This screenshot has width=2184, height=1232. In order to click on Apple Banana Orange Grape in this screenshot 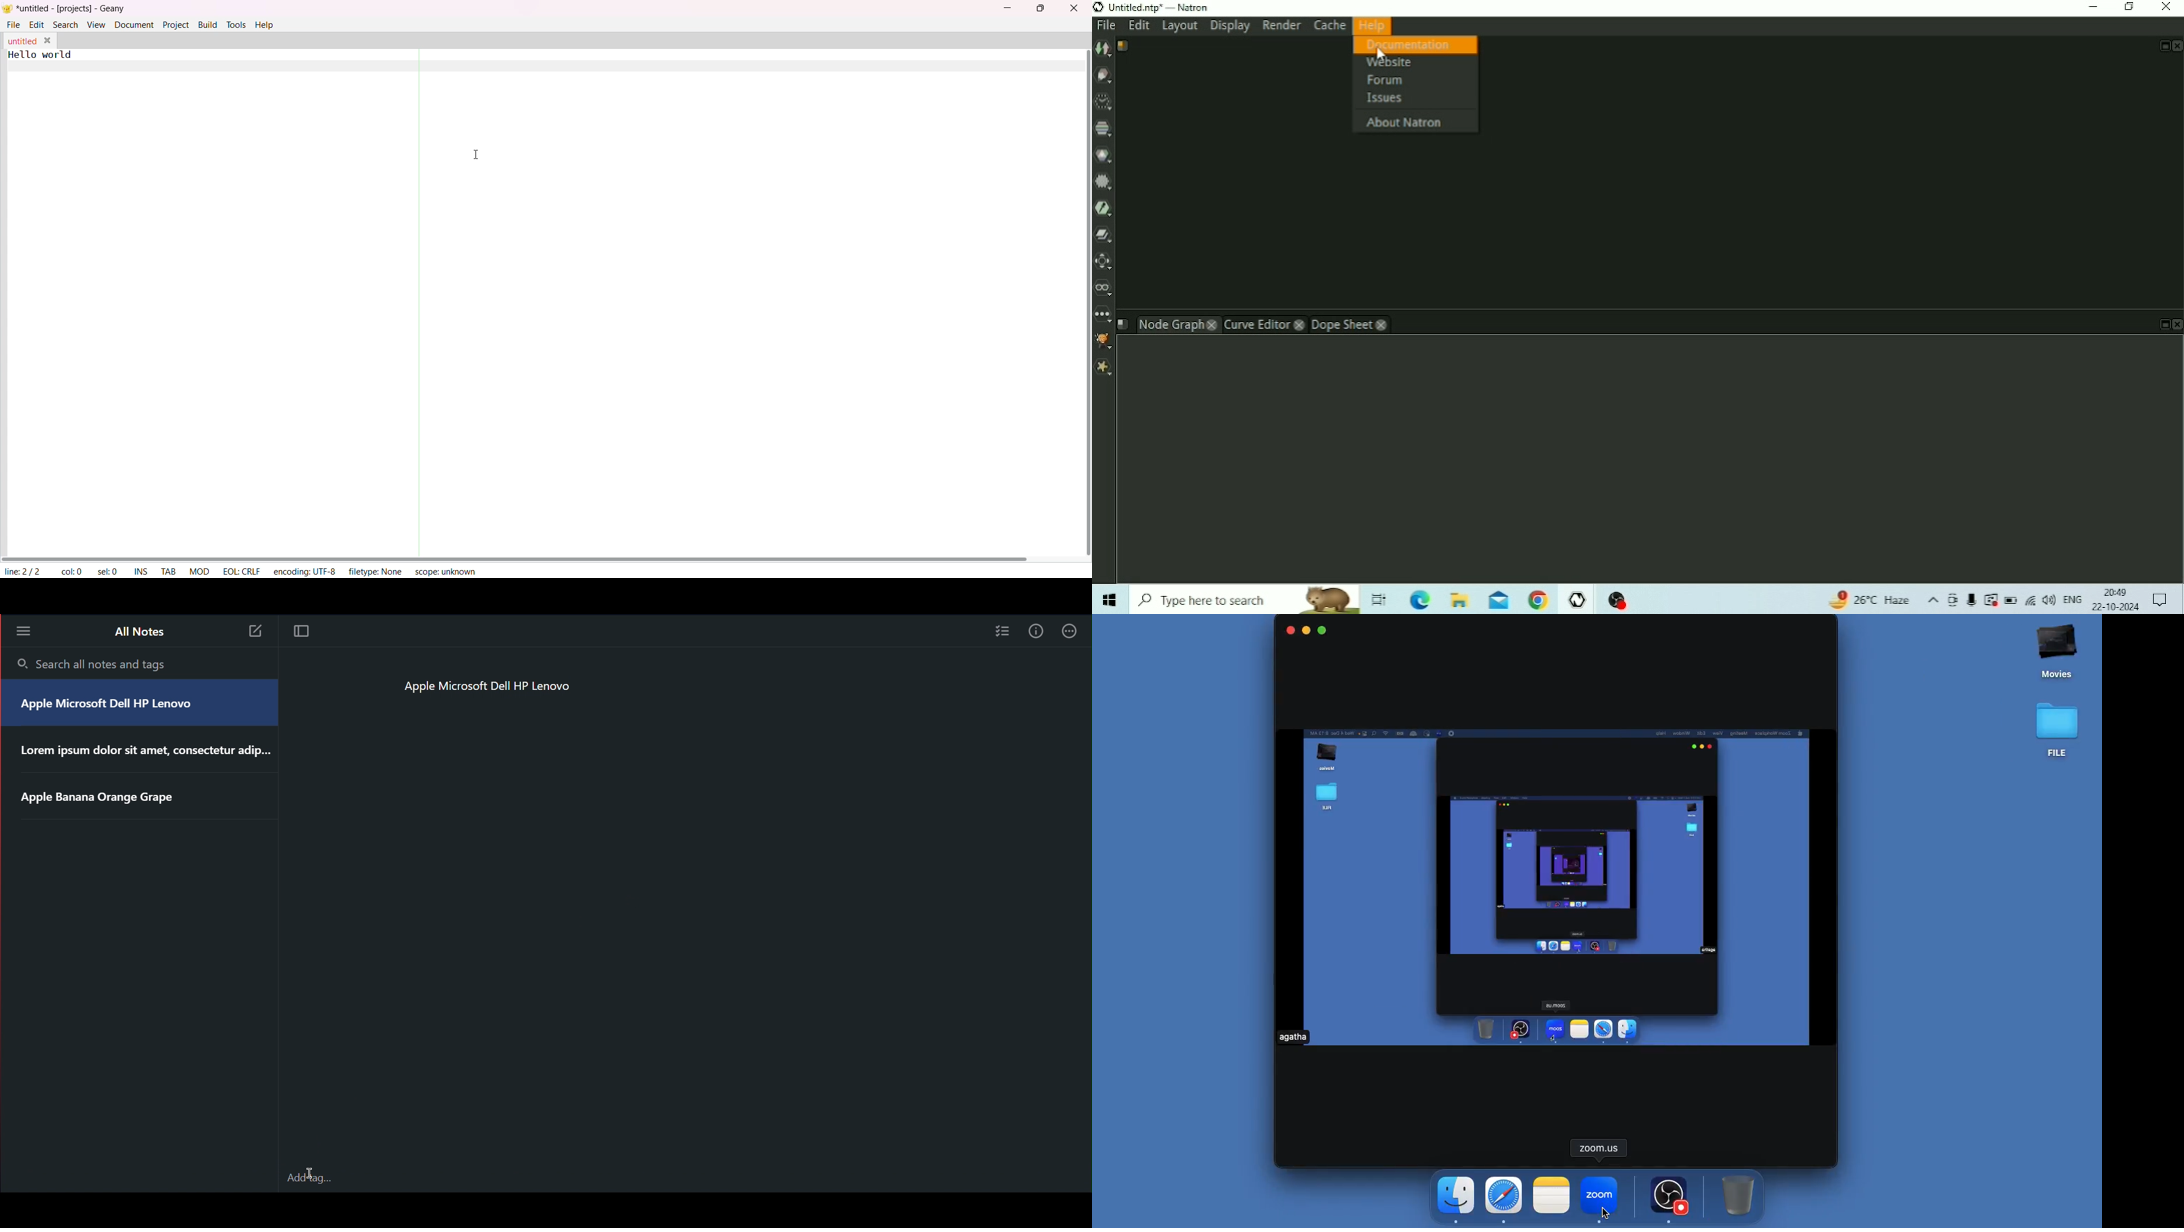, I will do `click(106, 799)`.